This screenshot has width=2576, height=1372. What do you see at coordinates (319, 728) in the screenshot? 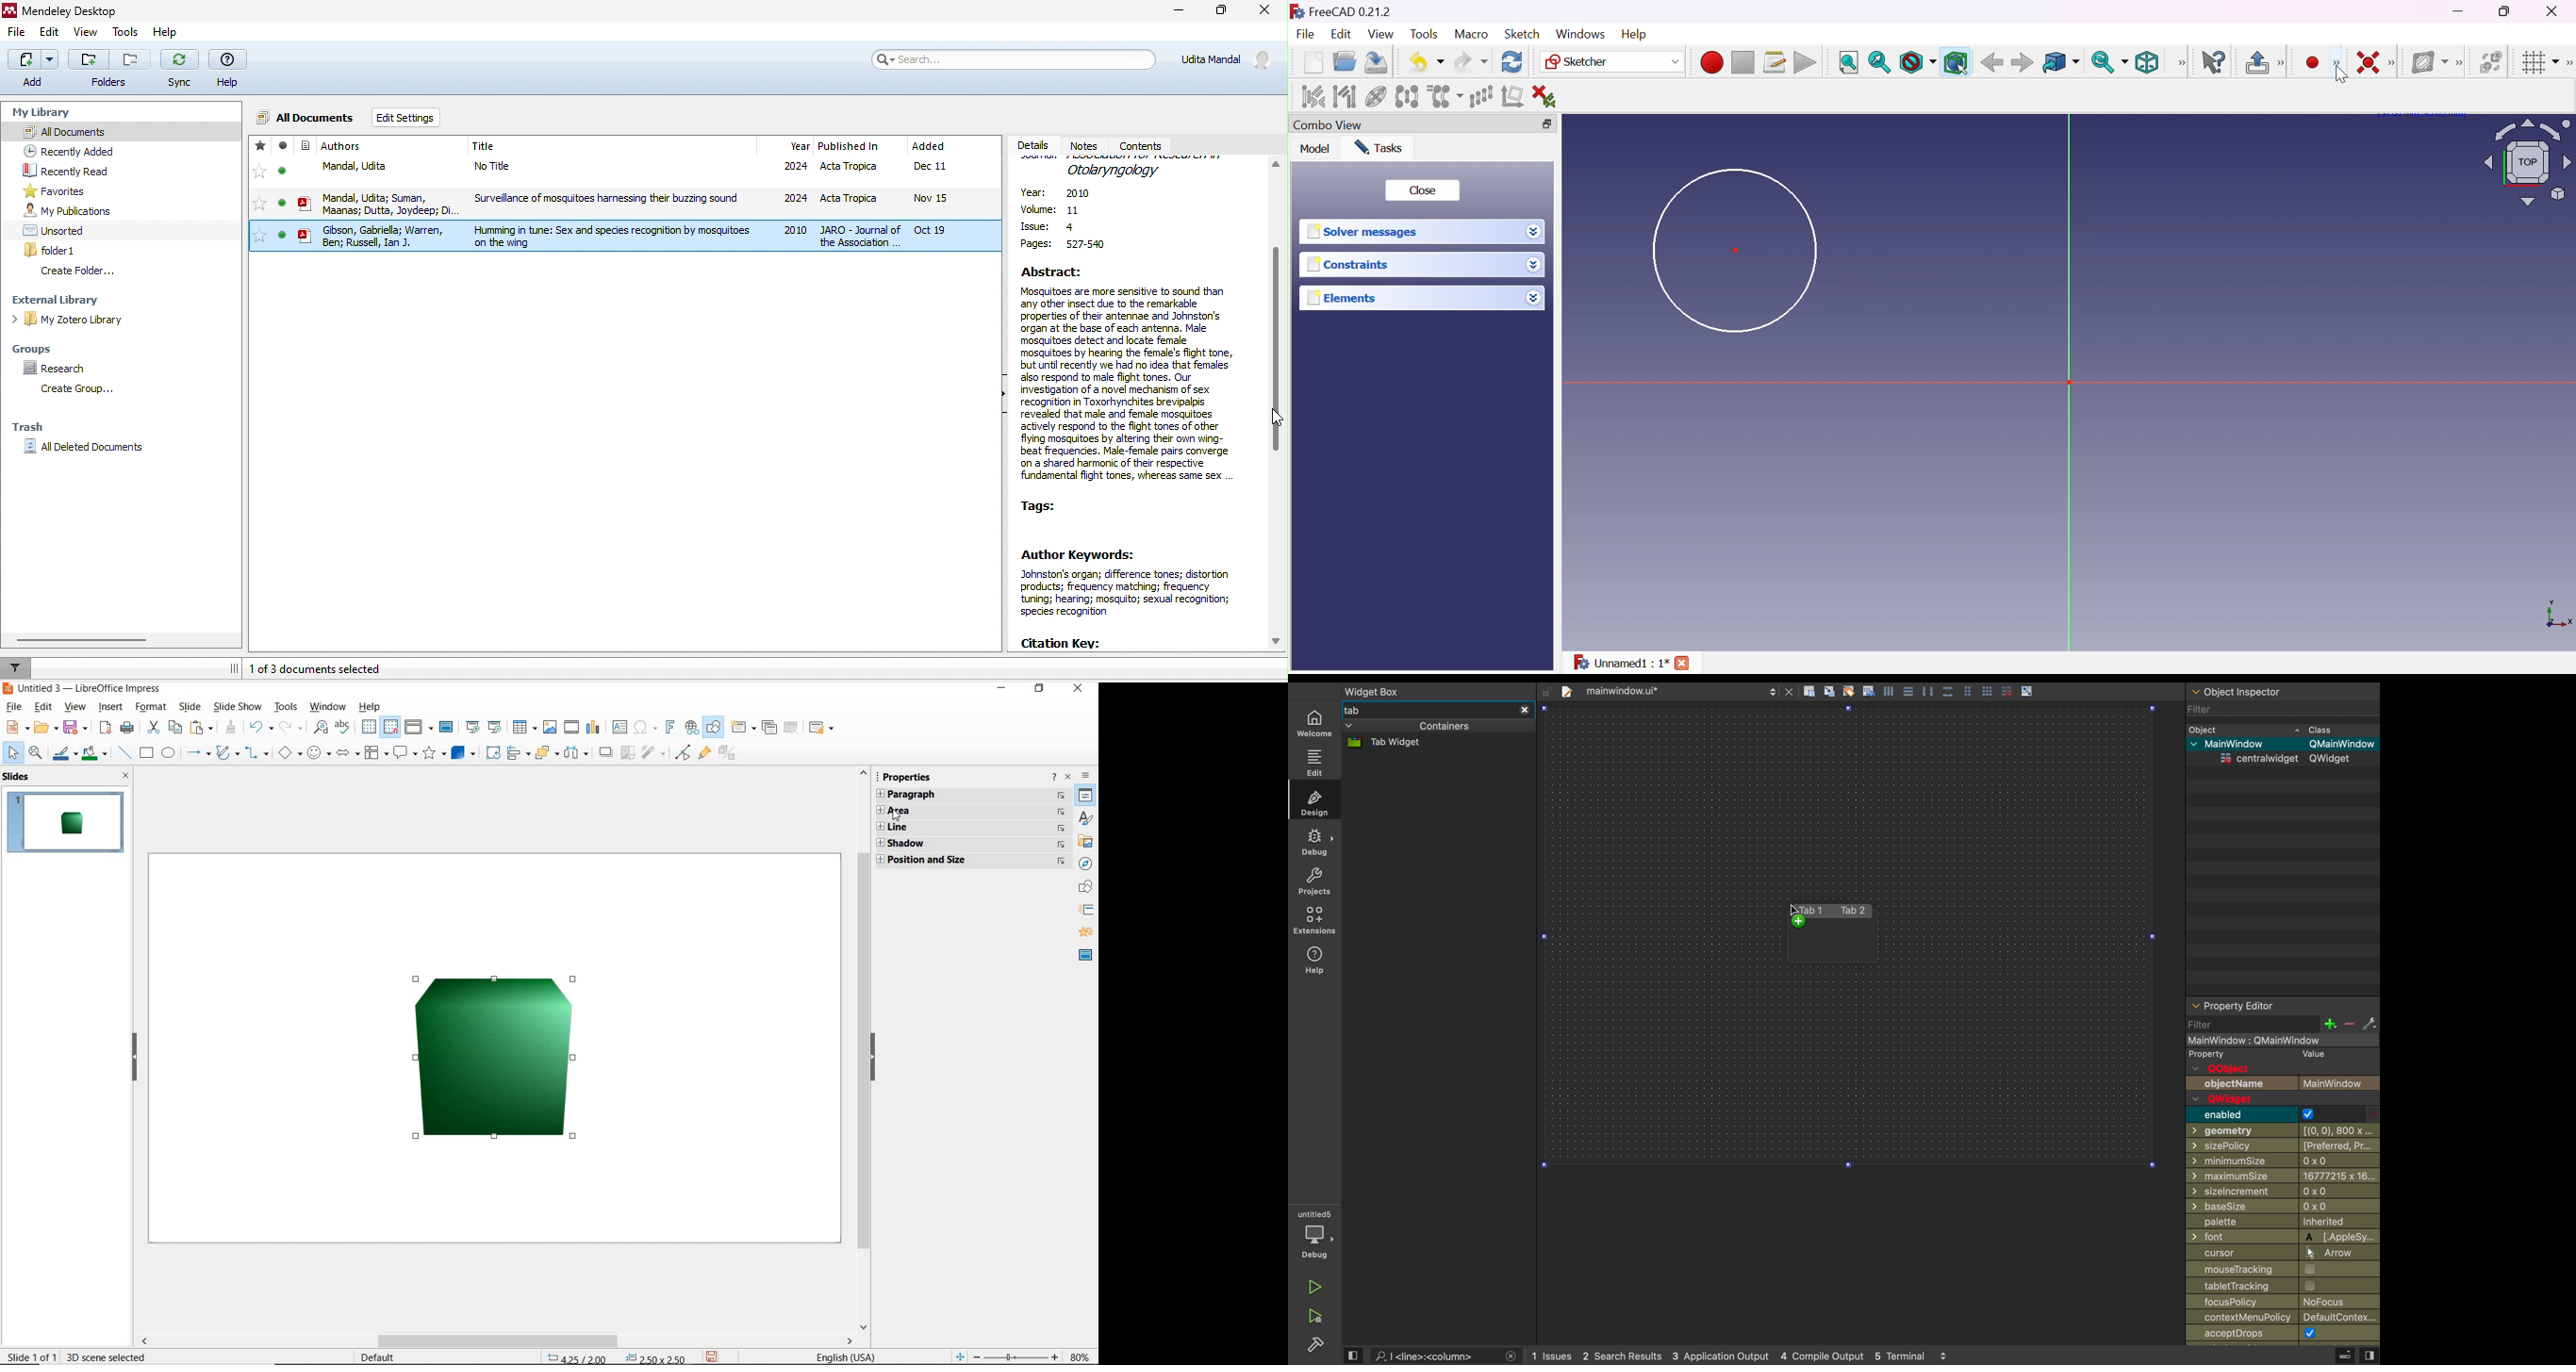
I see `find and replace` at bounding box center [319, 728].